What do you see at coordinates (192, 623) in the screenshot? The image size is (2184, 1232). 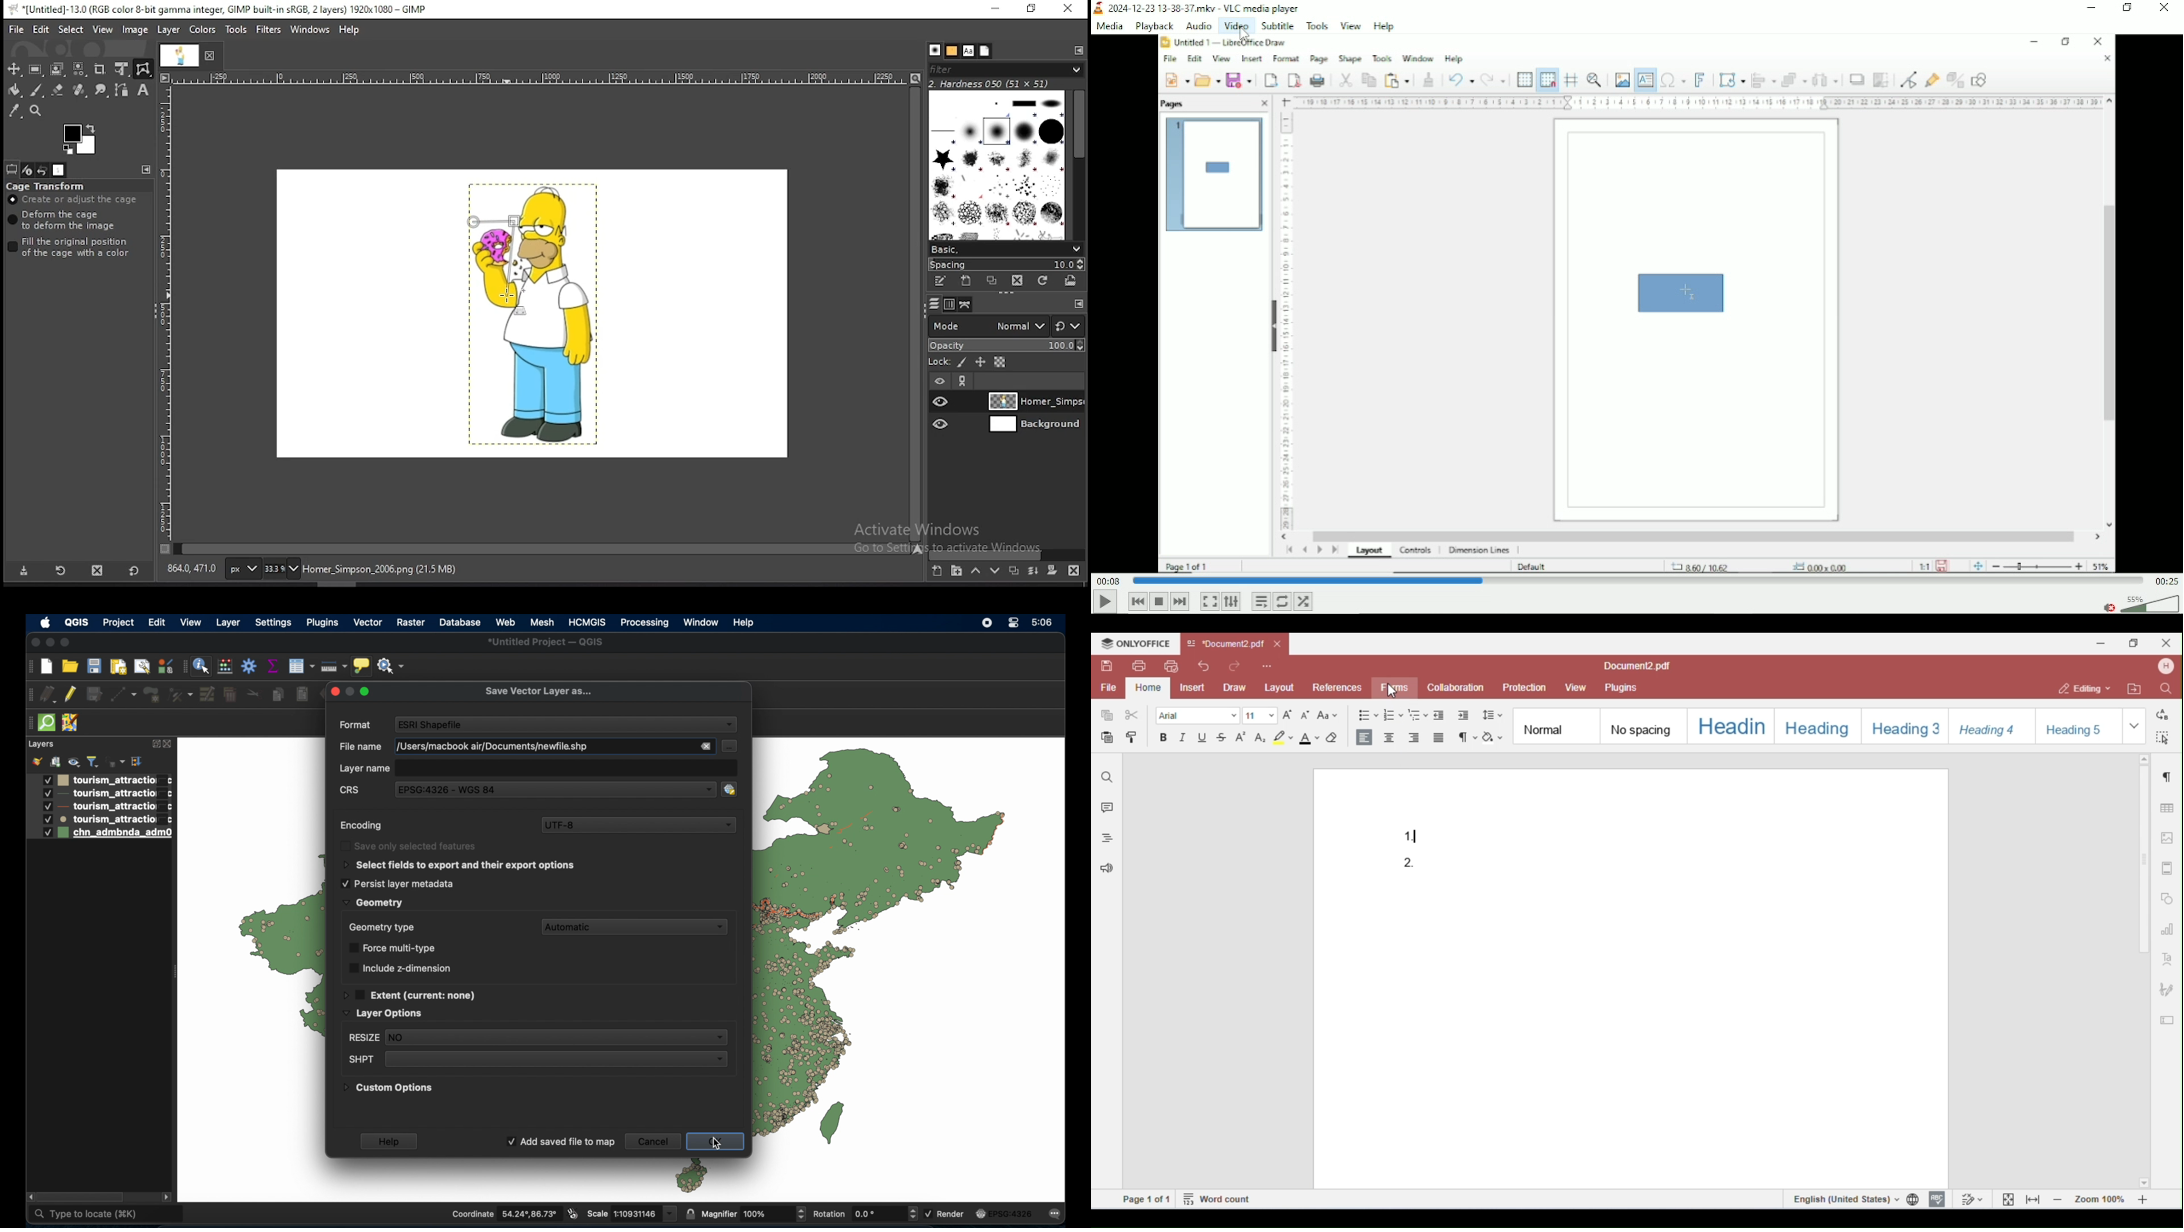 I see `view` at bounding box center [192, 623].